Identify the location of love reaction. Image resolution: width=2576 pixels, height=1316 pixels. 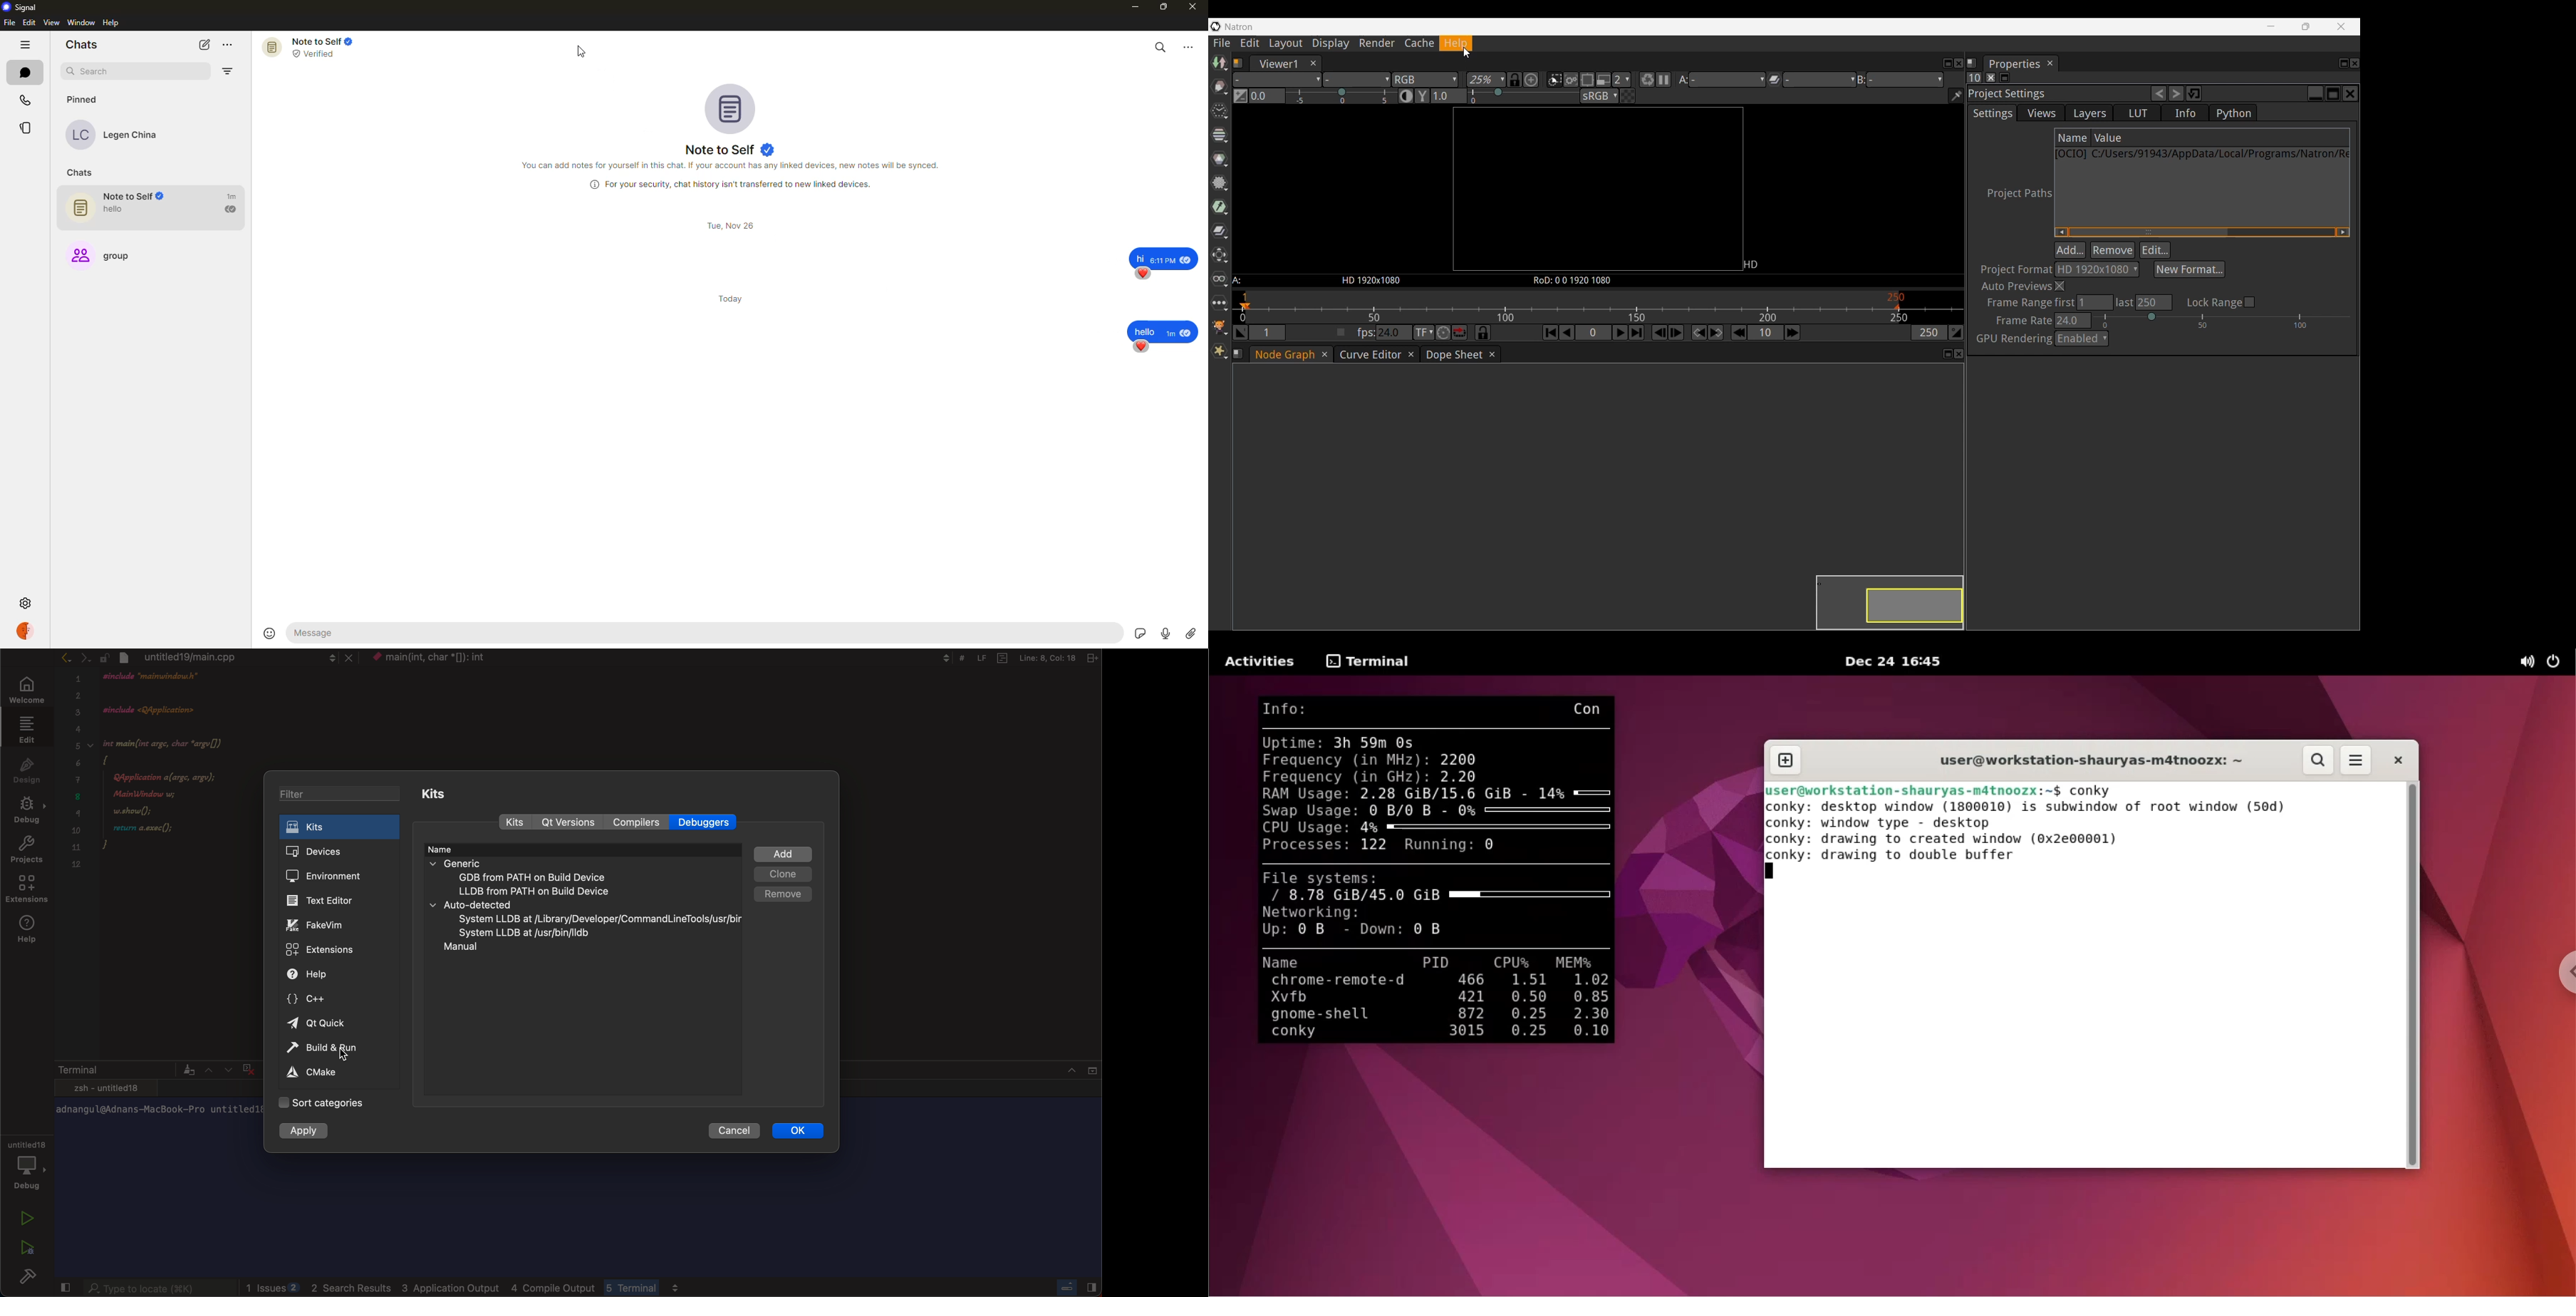
(1143, 273).